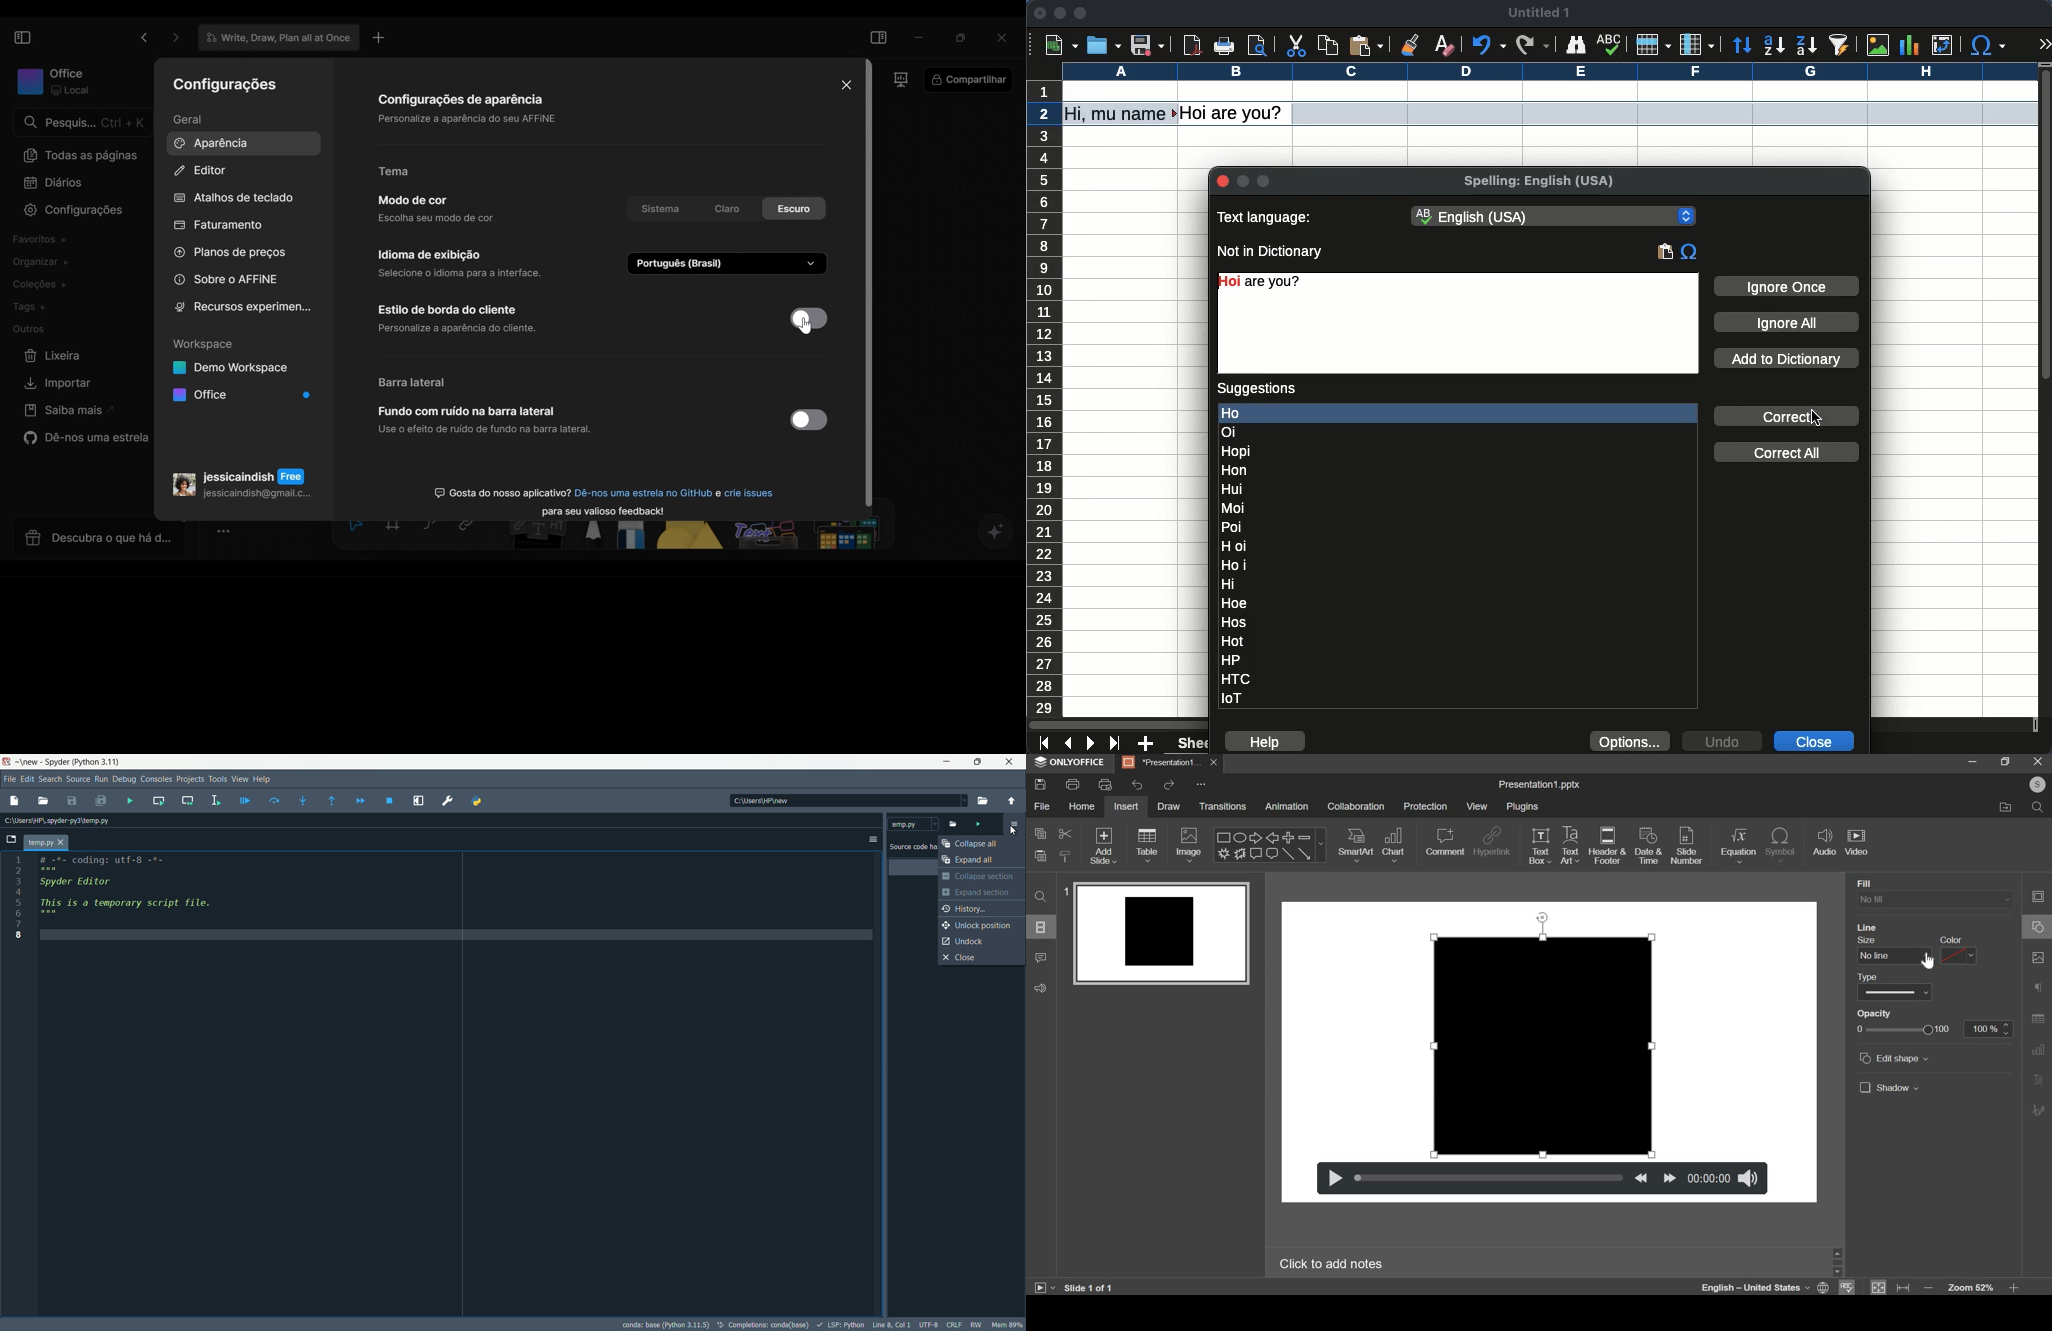 This screenshot has width=2072, height=1344. I want to click on Side arrow, so click(1304, 854).